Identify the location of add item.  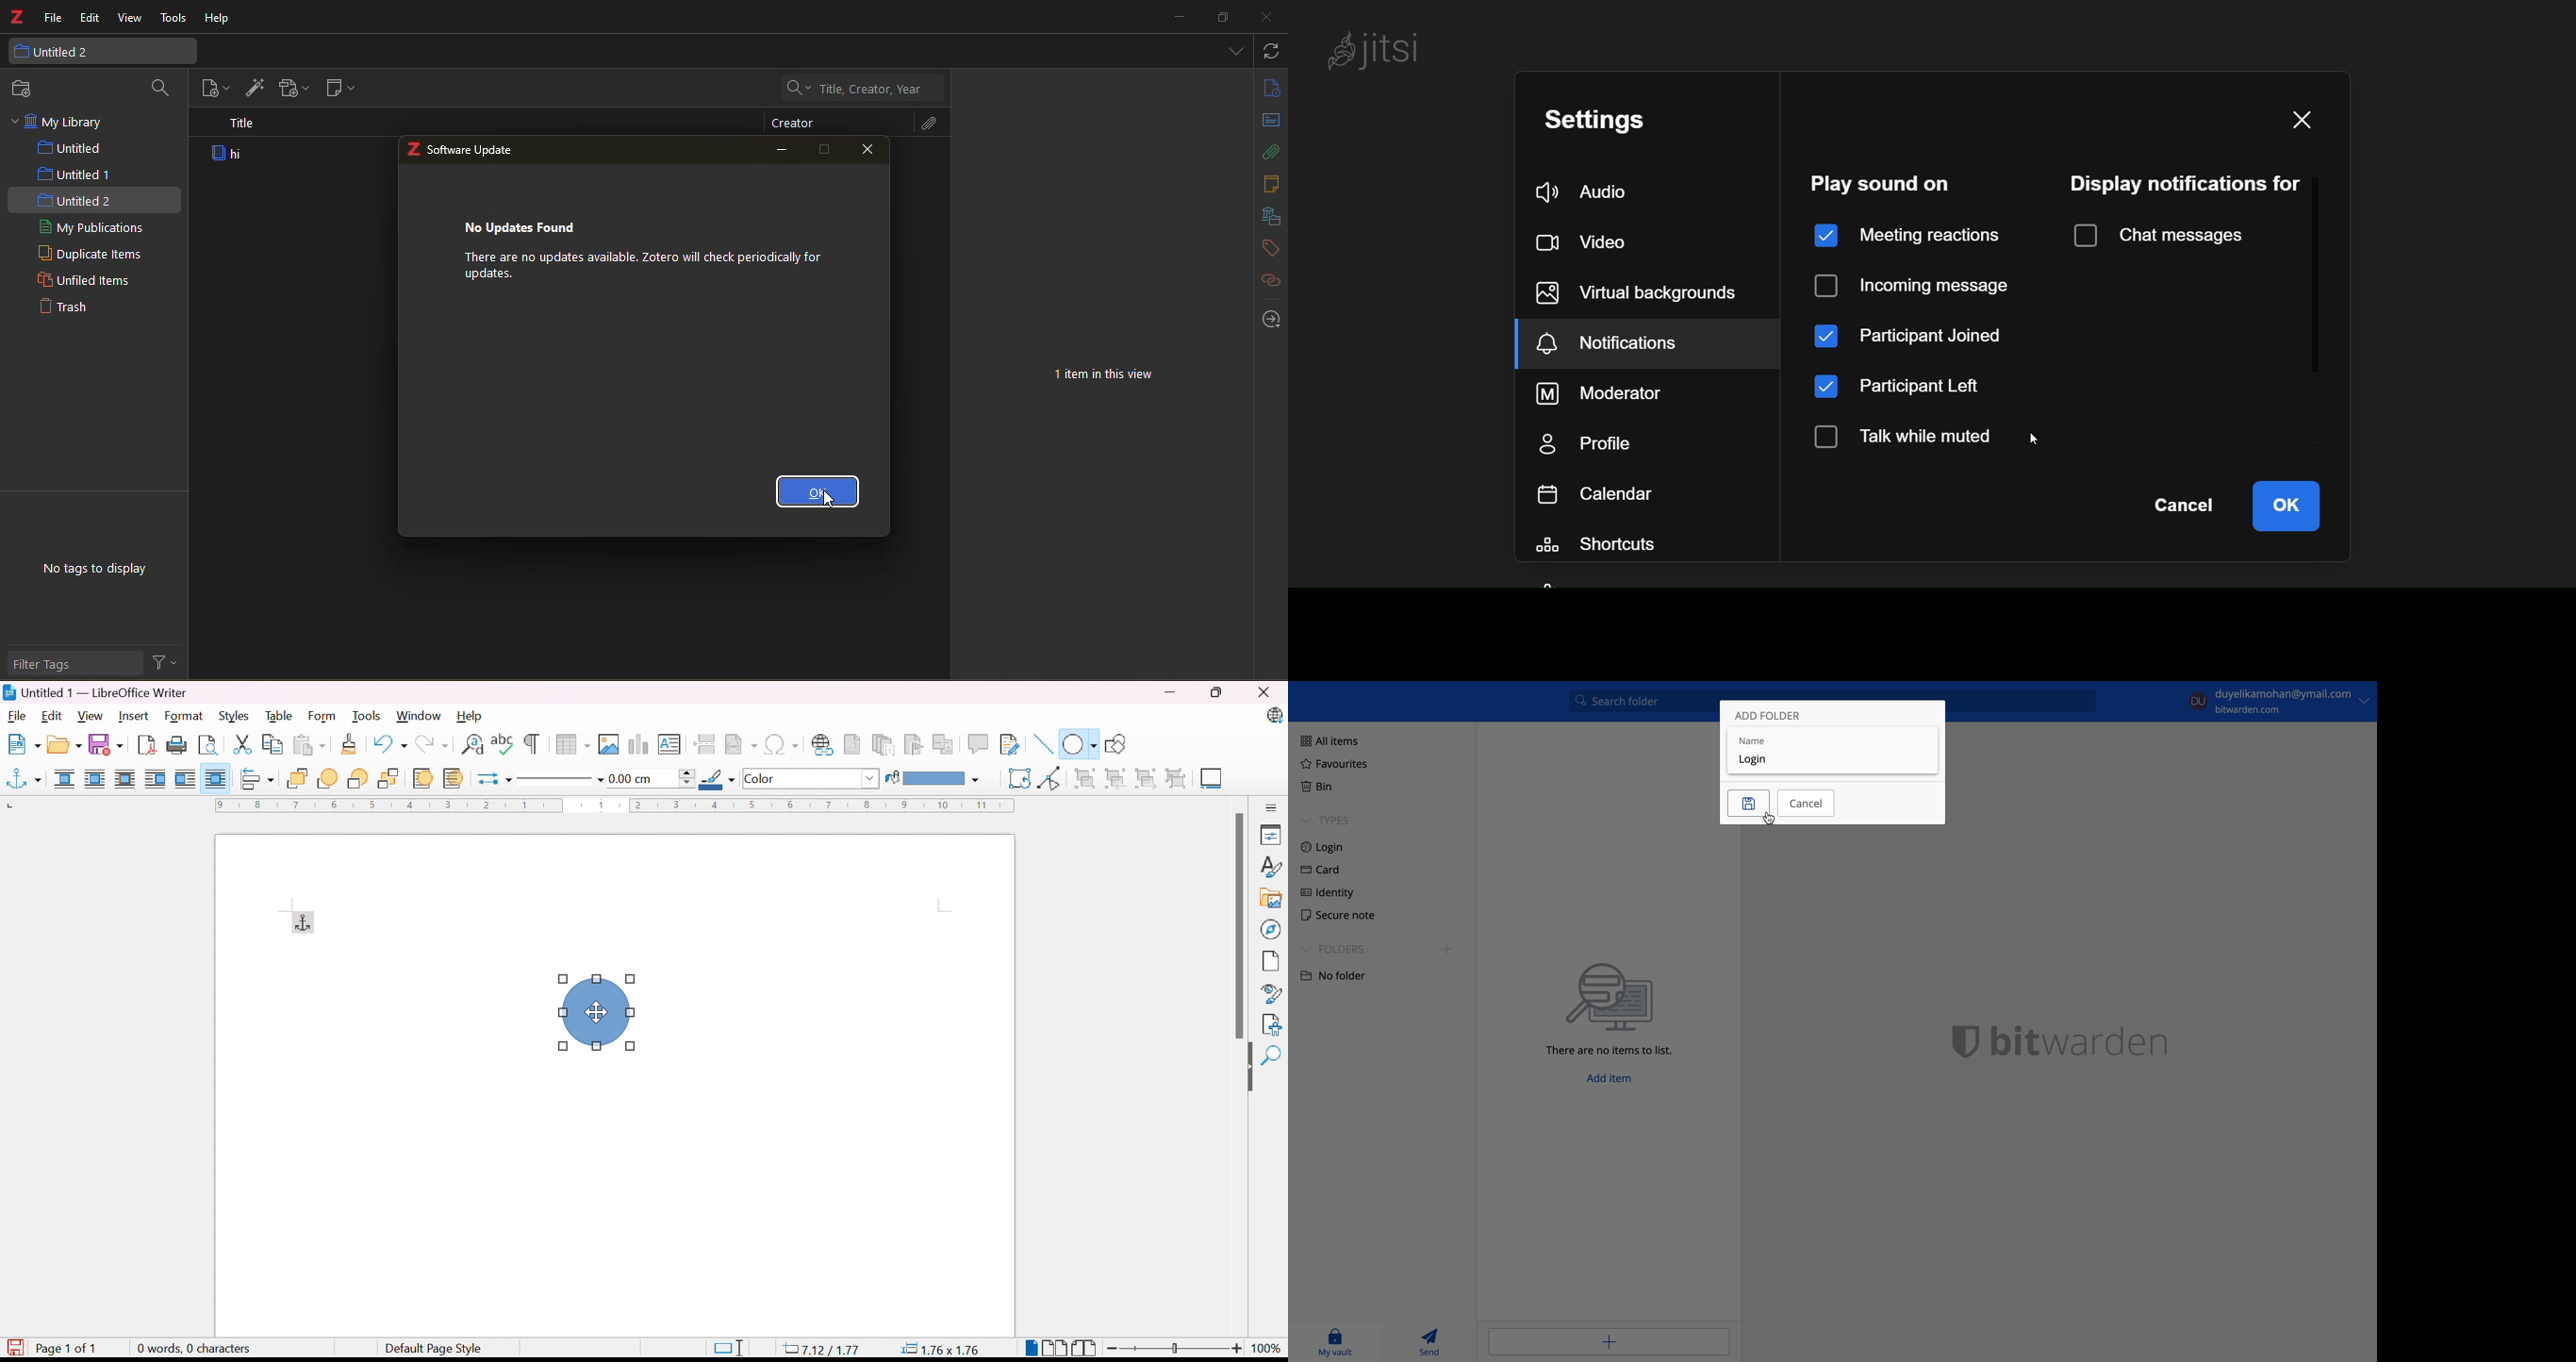
(253, 88).